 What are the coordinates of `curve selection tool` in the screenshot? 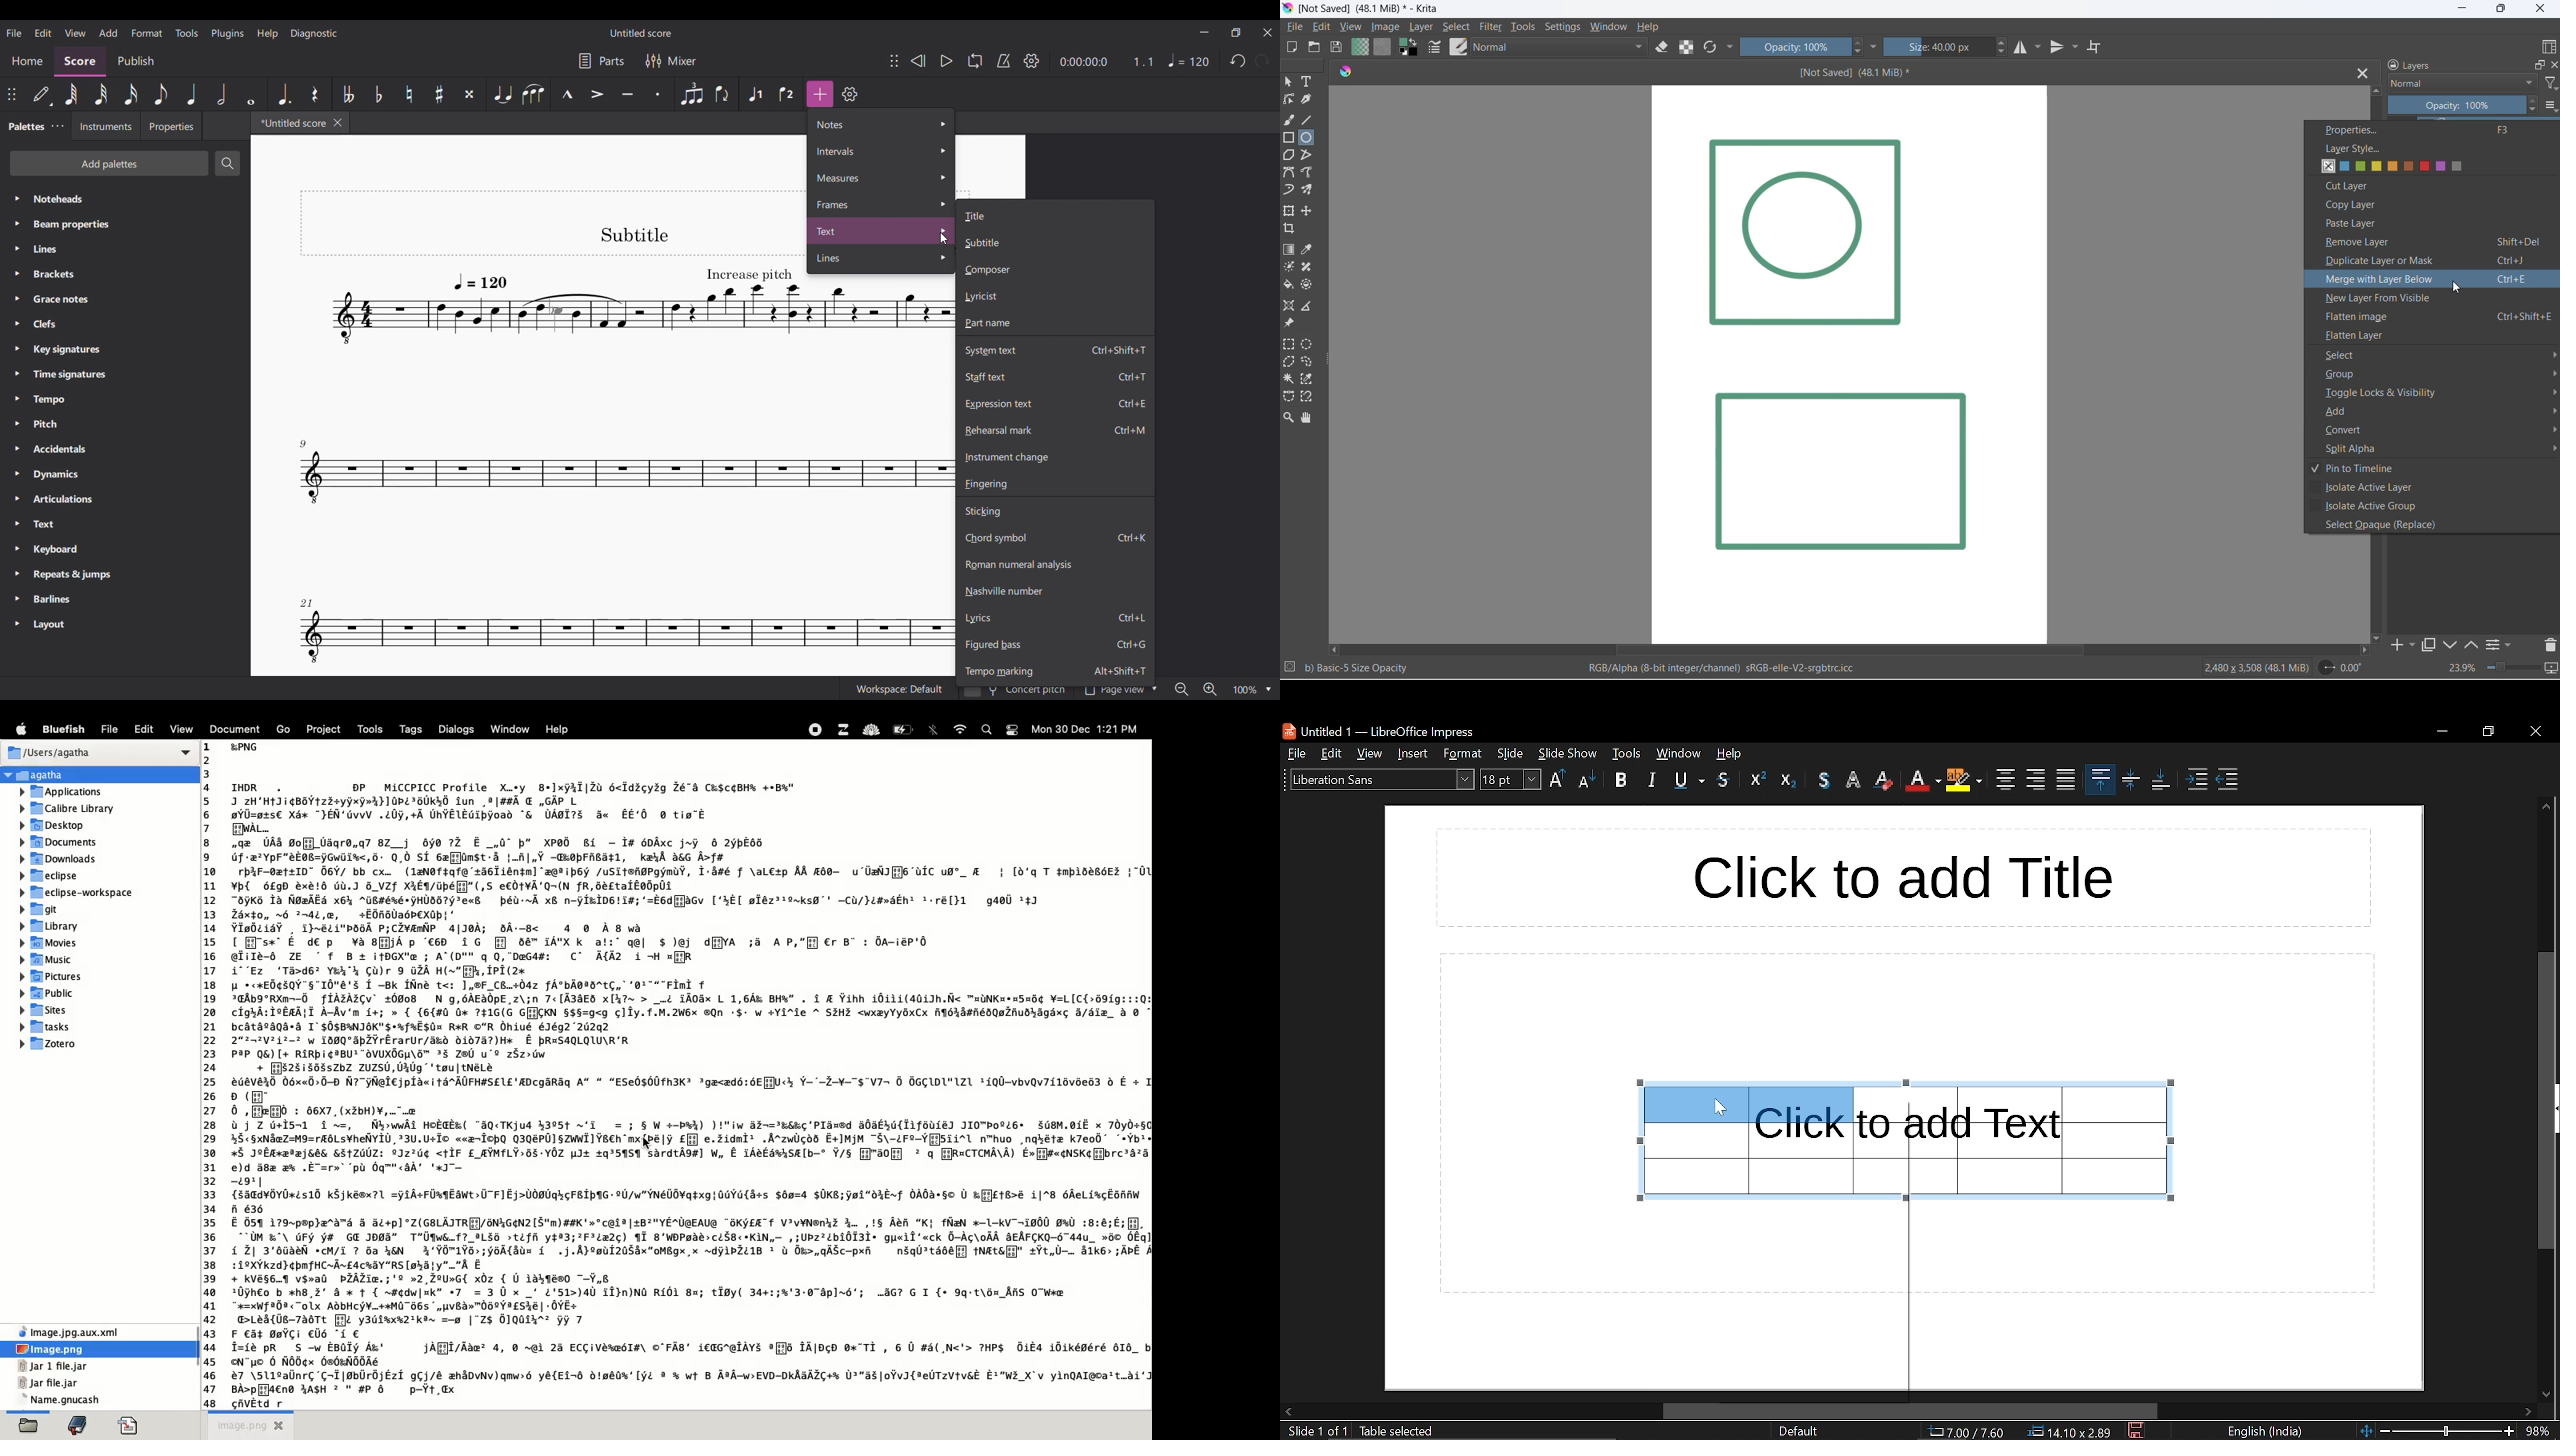 It's located at (1311, 364).